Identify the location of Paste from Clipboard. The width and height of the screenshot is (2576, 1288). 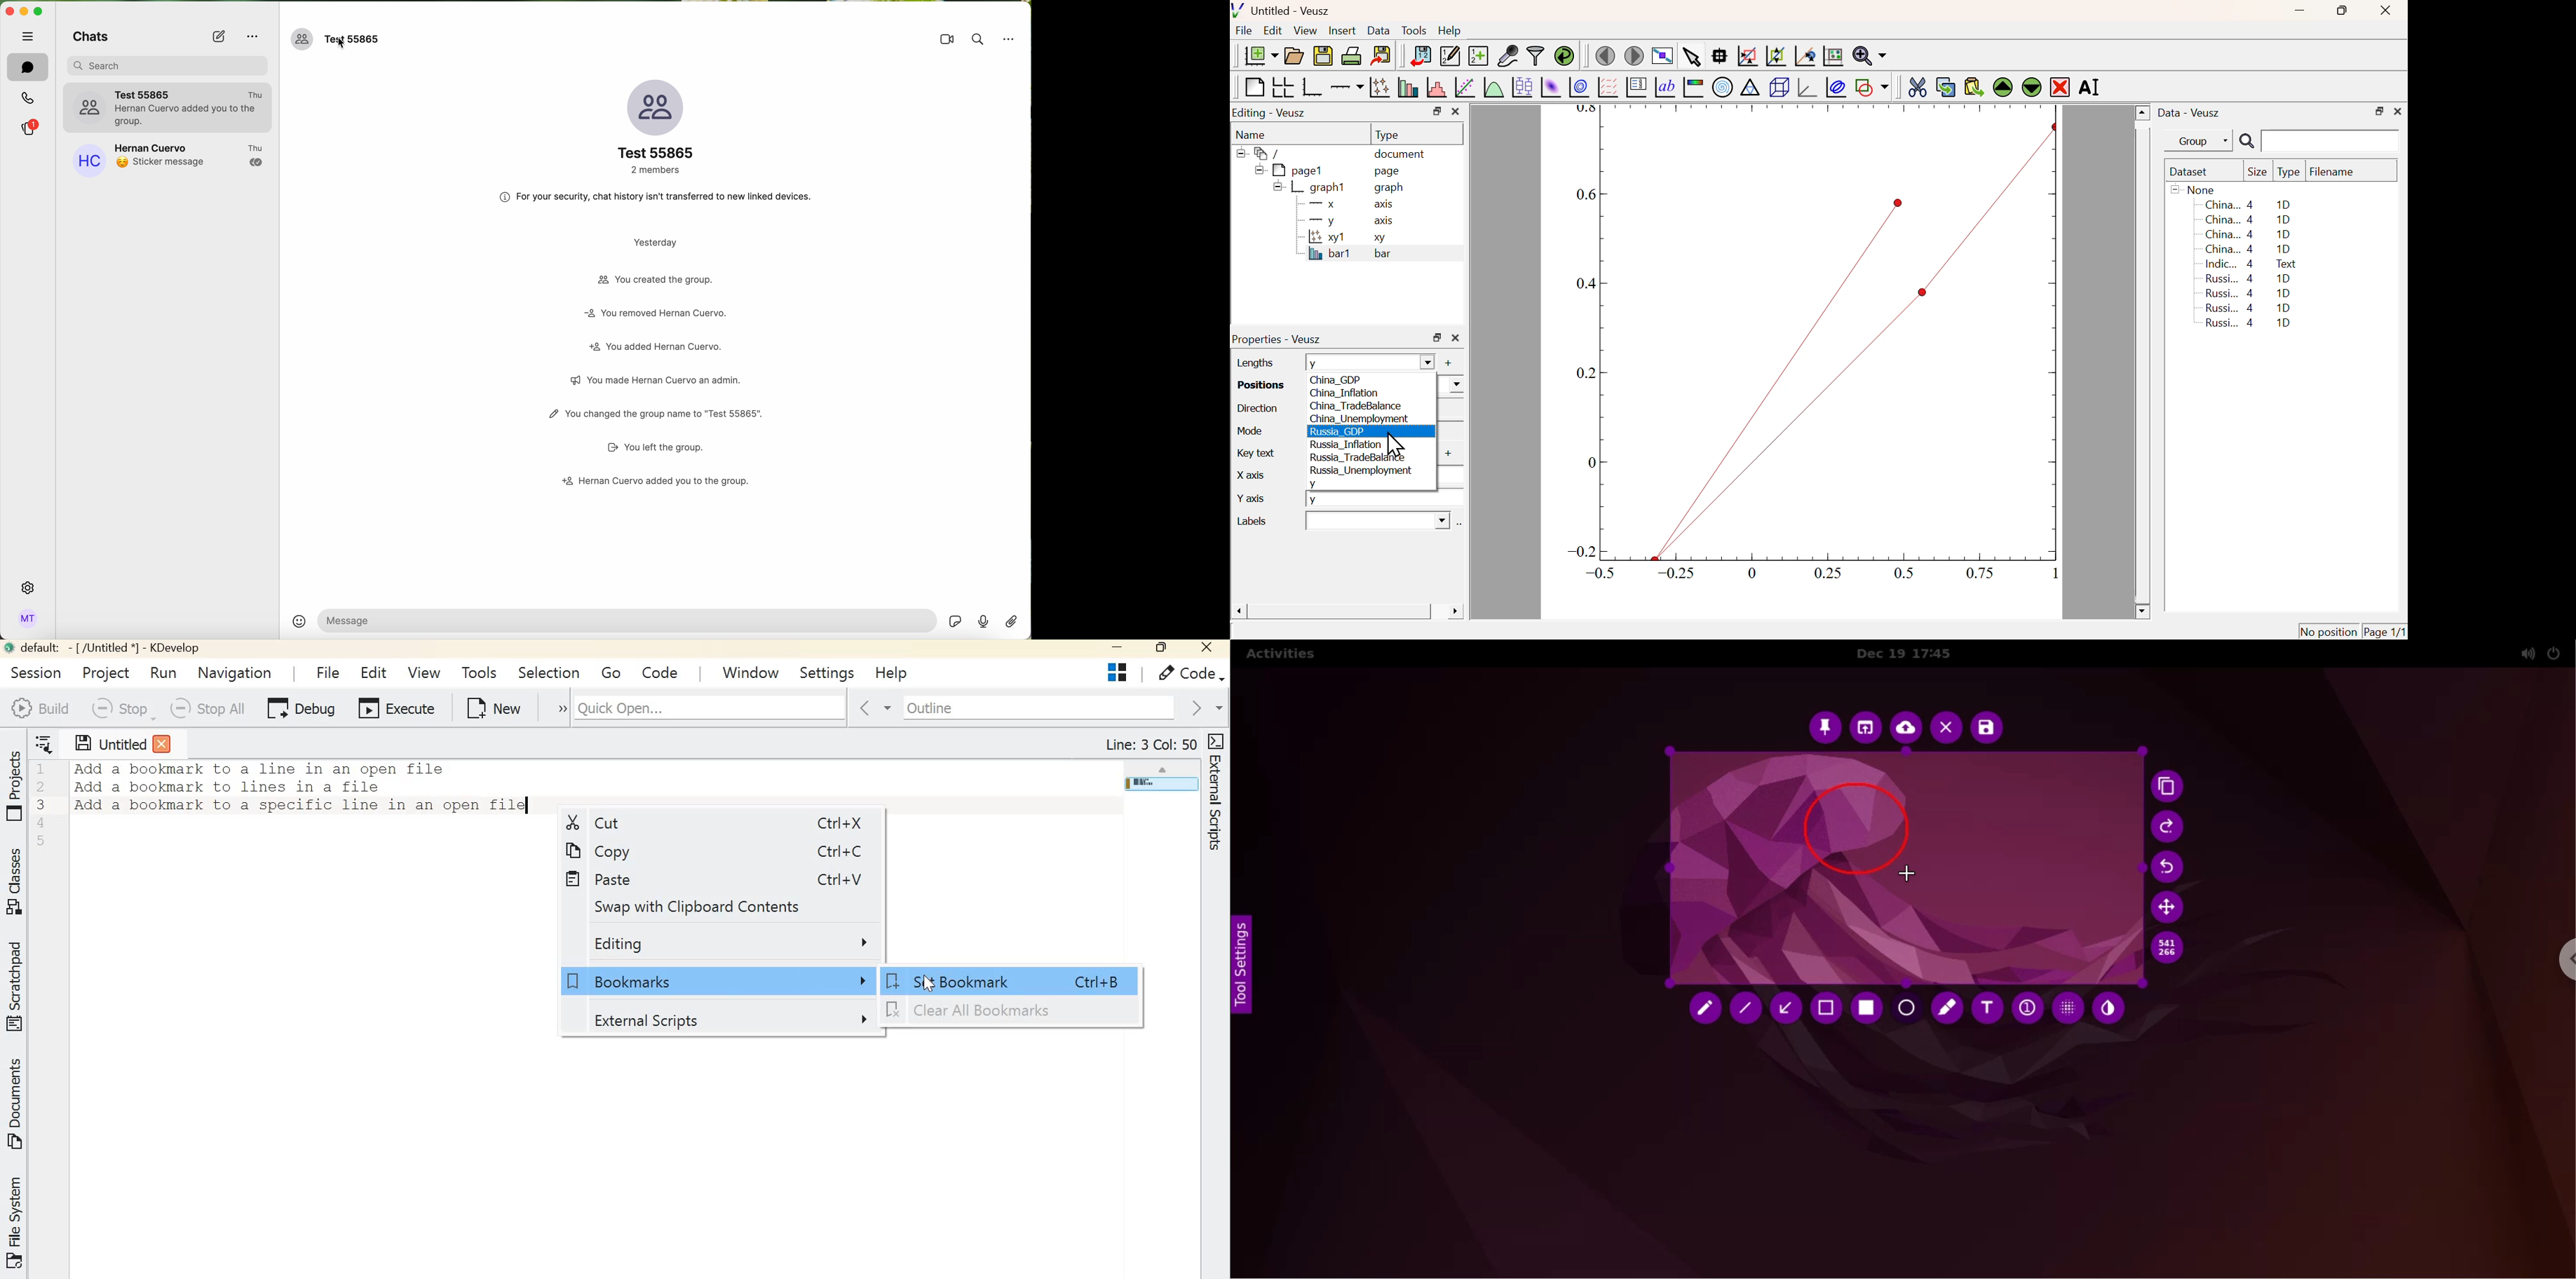
(1974, 87).